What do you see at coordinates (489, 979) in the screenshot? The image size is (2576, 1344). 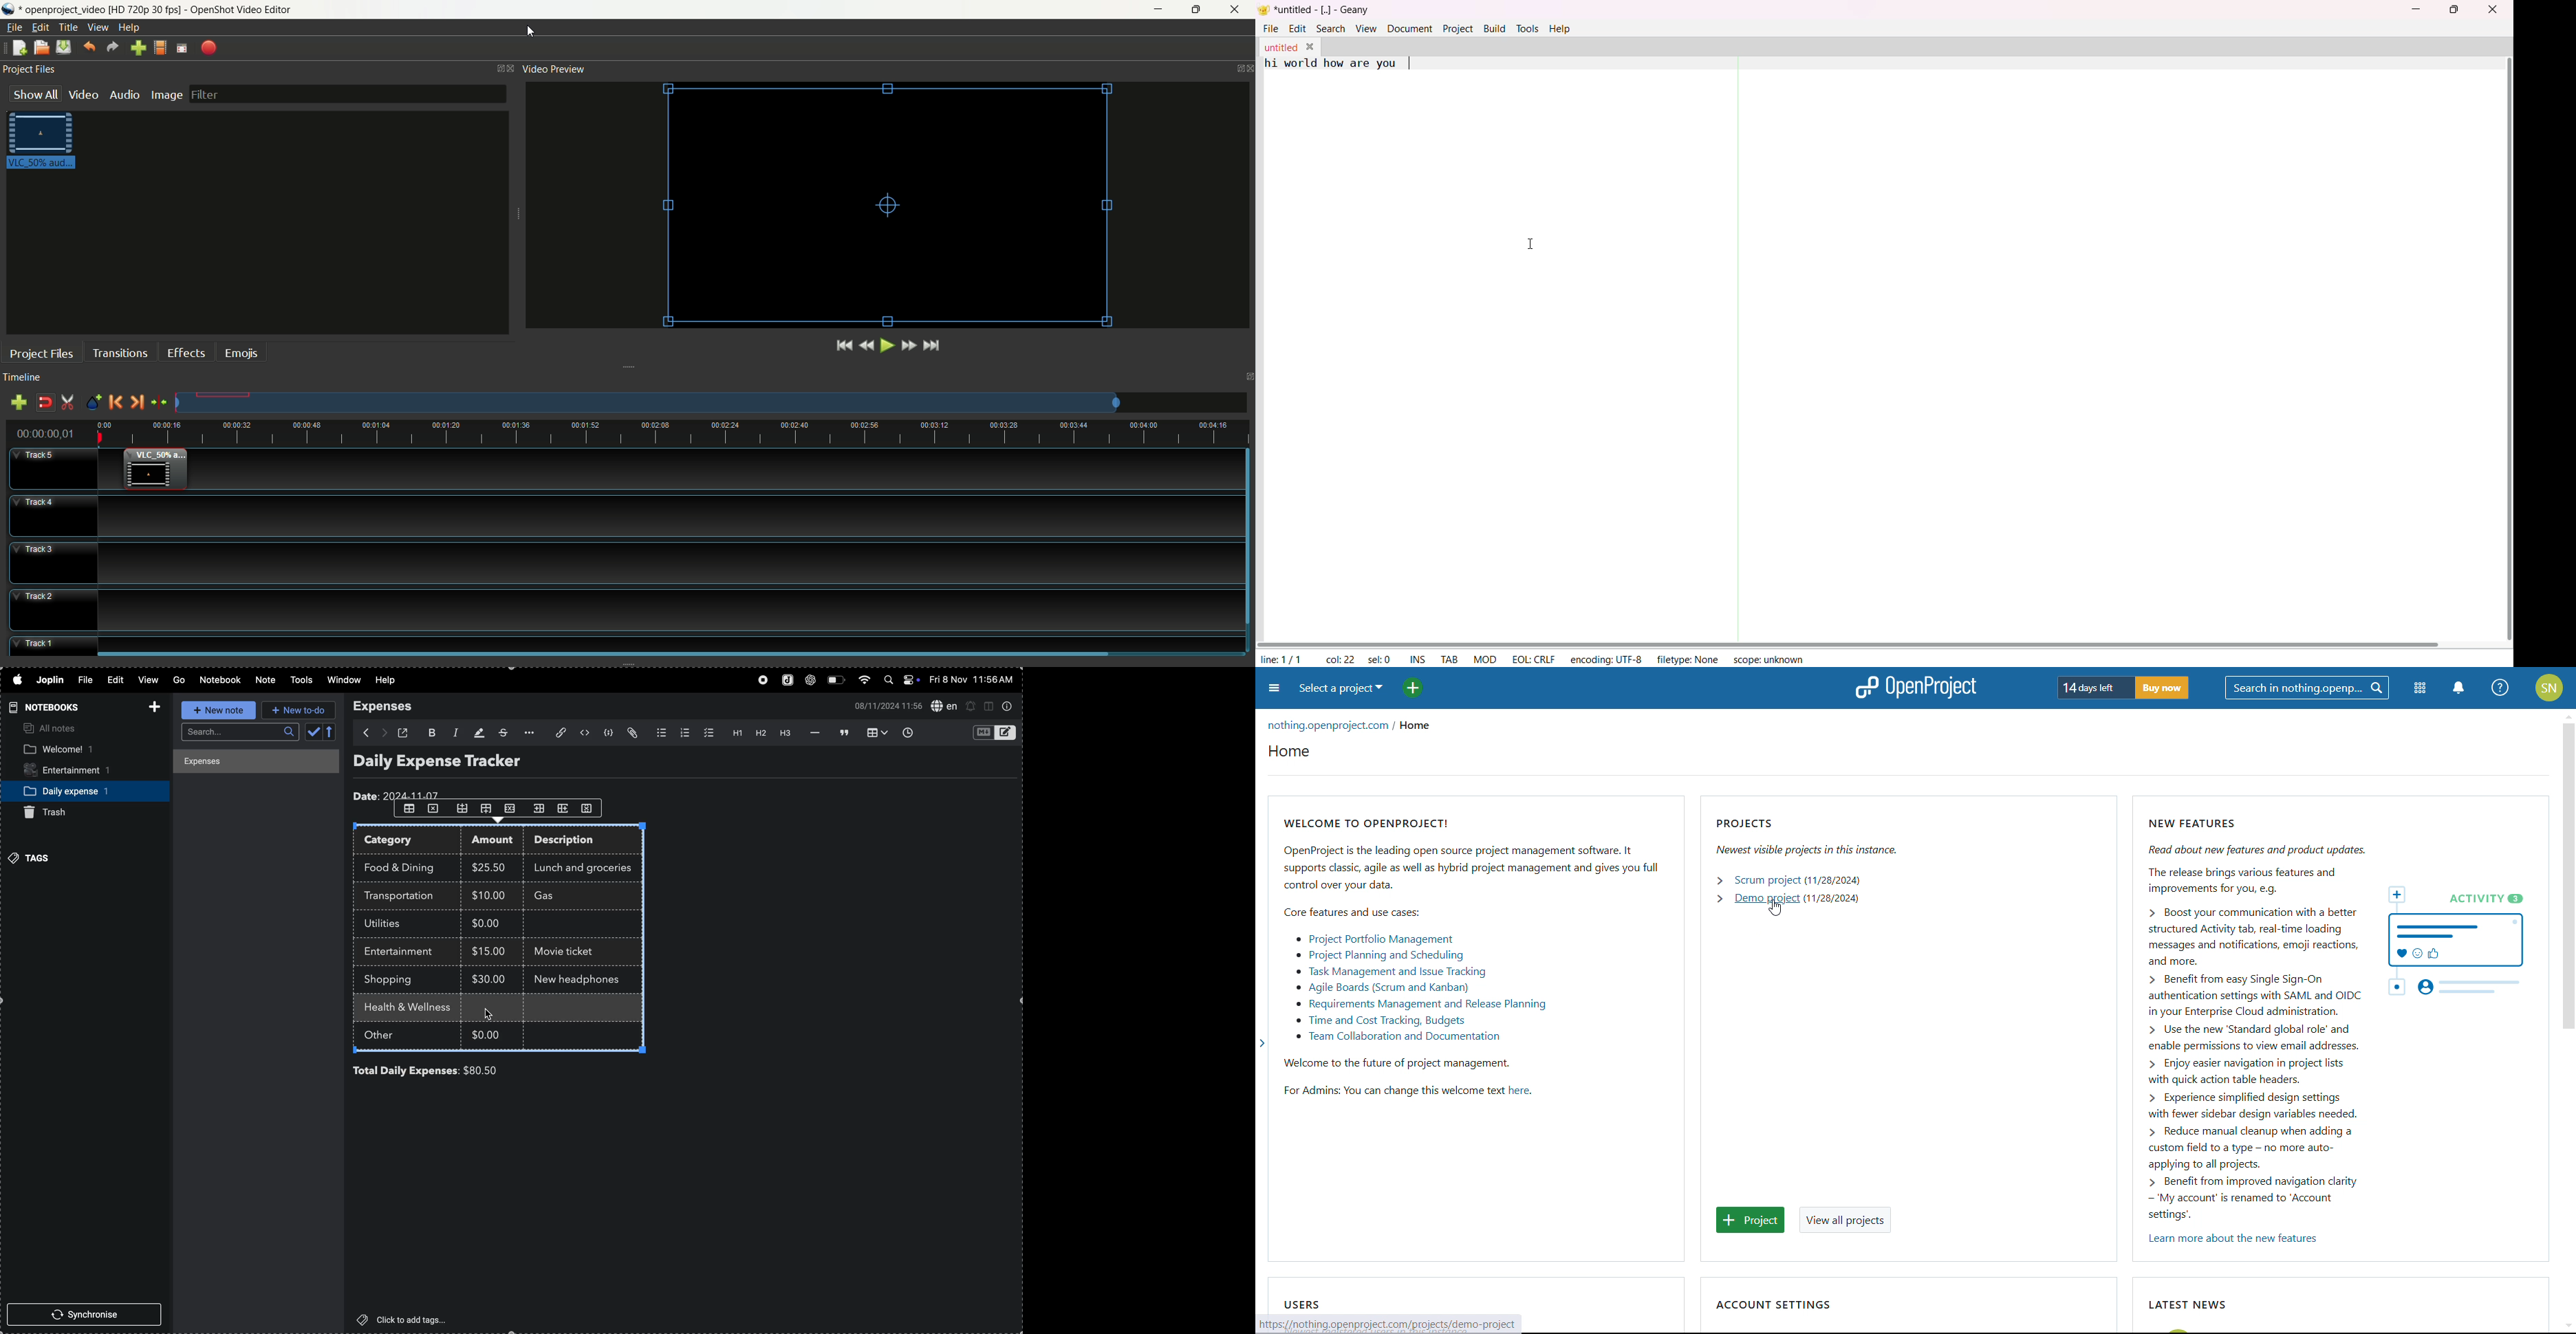 I see `$30.00` at bounding box center [489, 979].